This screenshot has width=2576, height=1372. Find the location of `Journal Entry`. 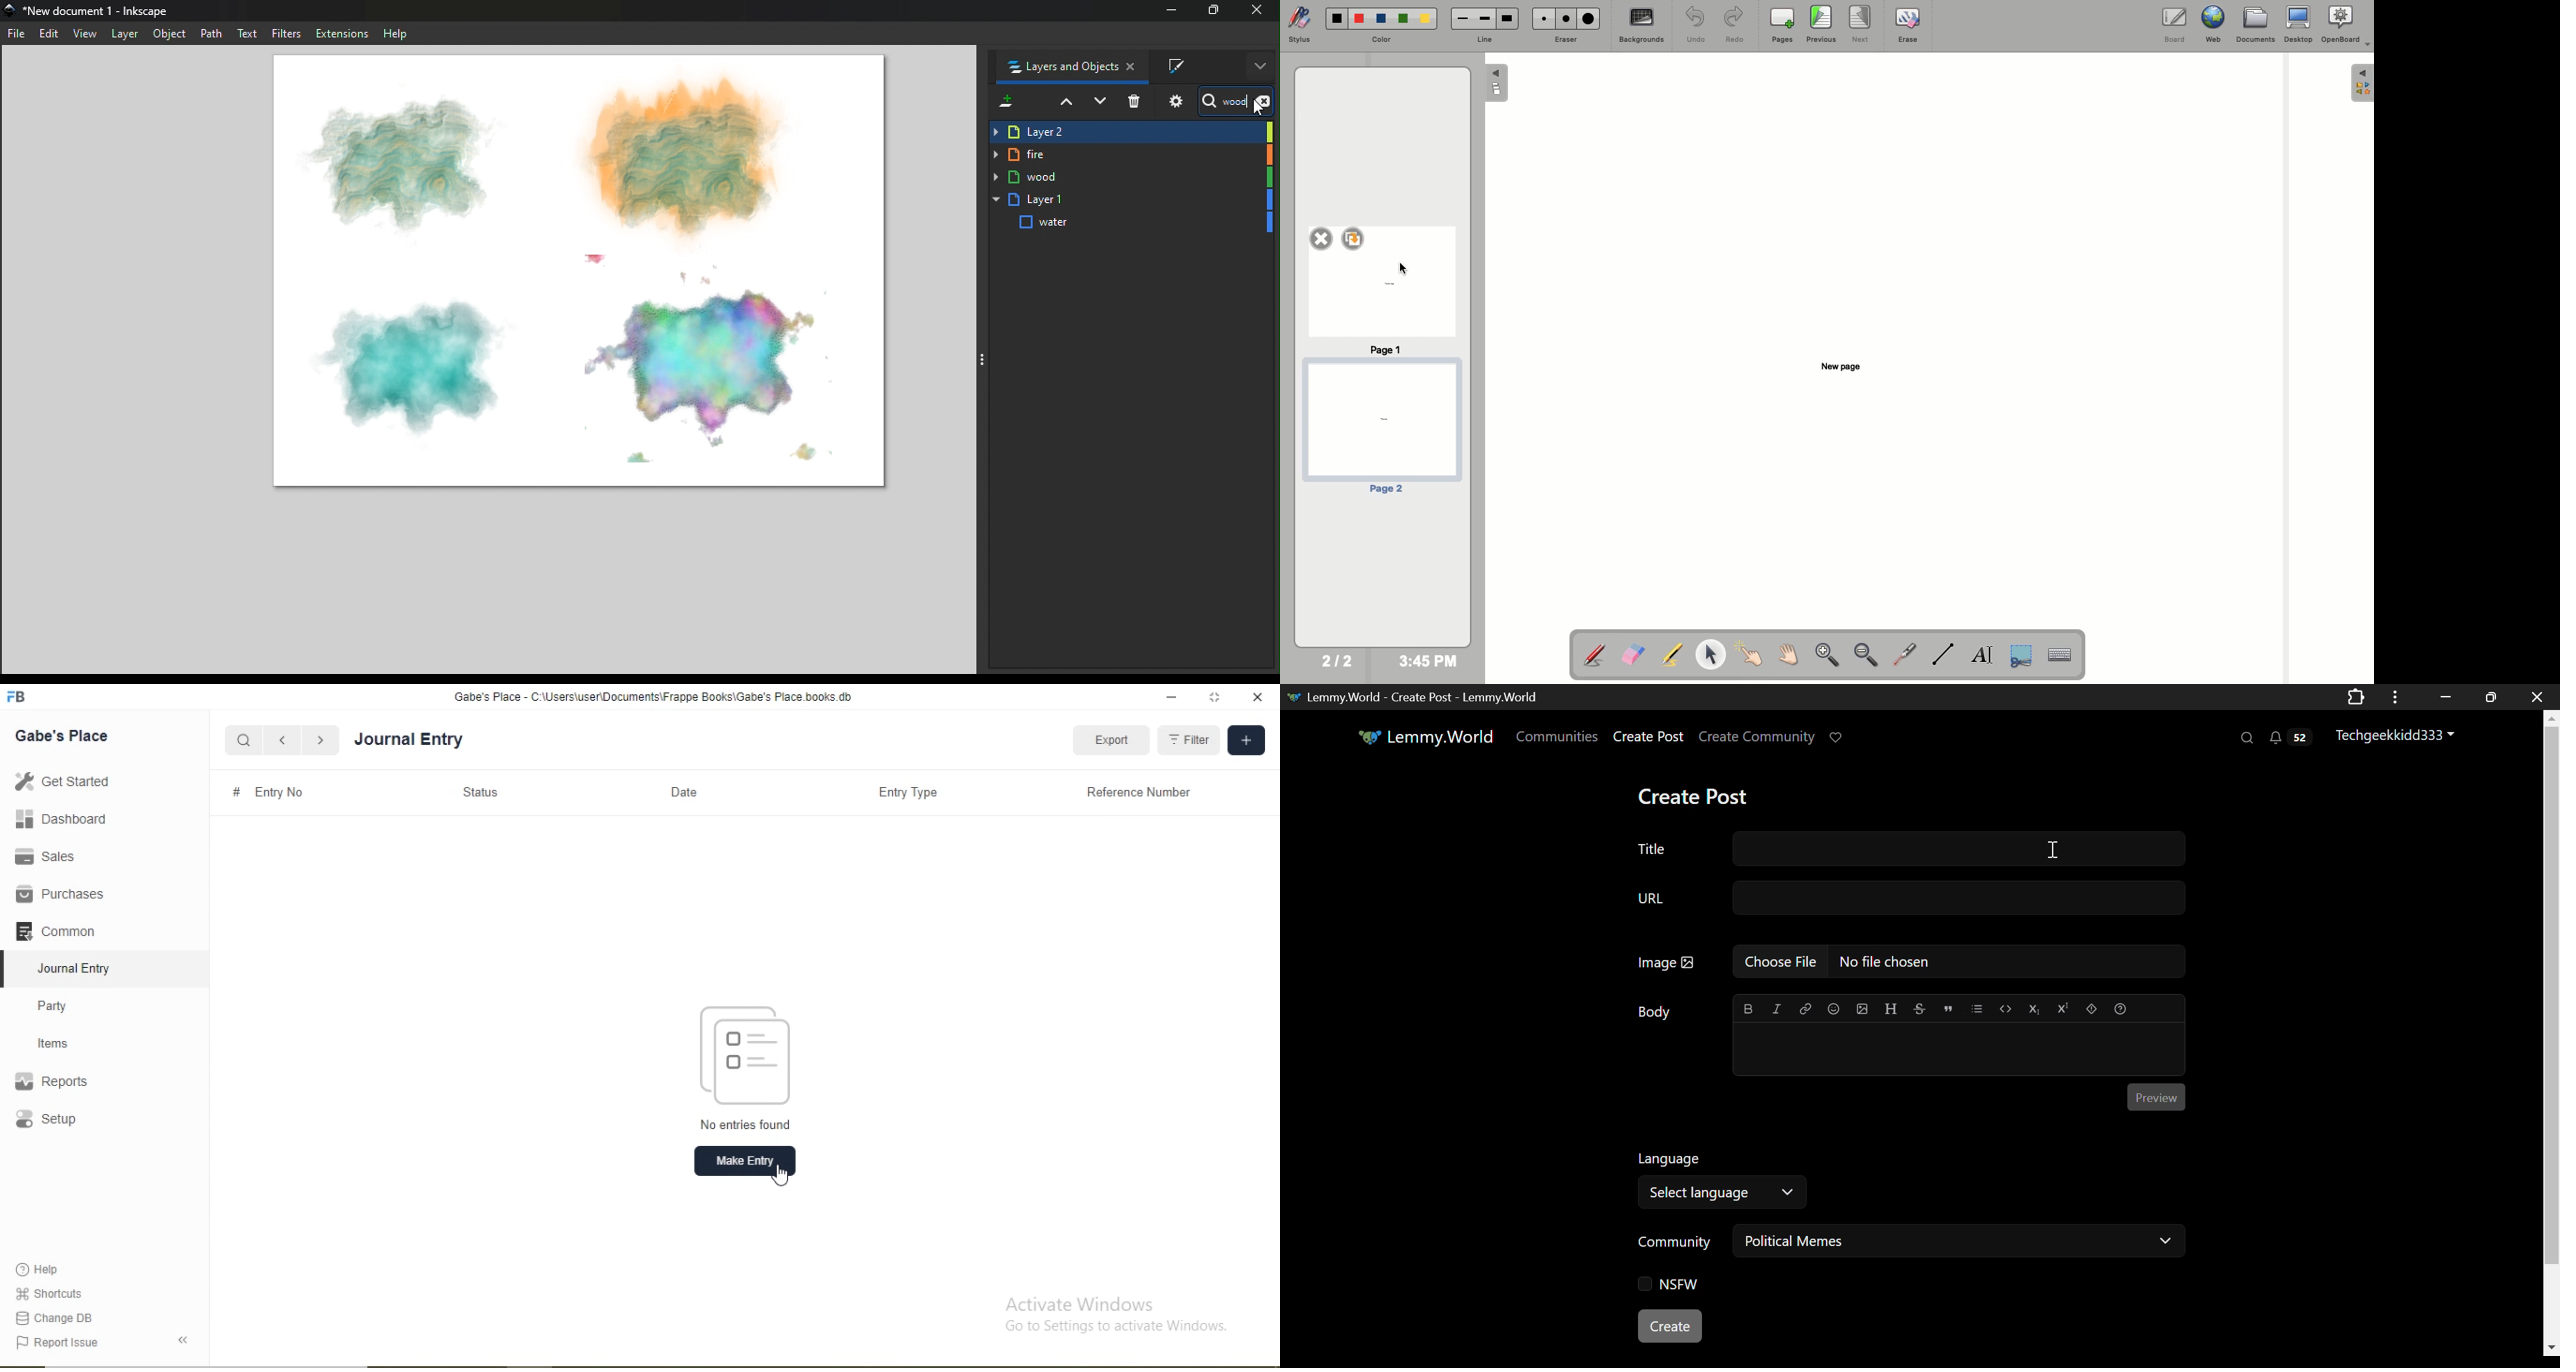

Journal Entry is located at coordinates (409, 741).